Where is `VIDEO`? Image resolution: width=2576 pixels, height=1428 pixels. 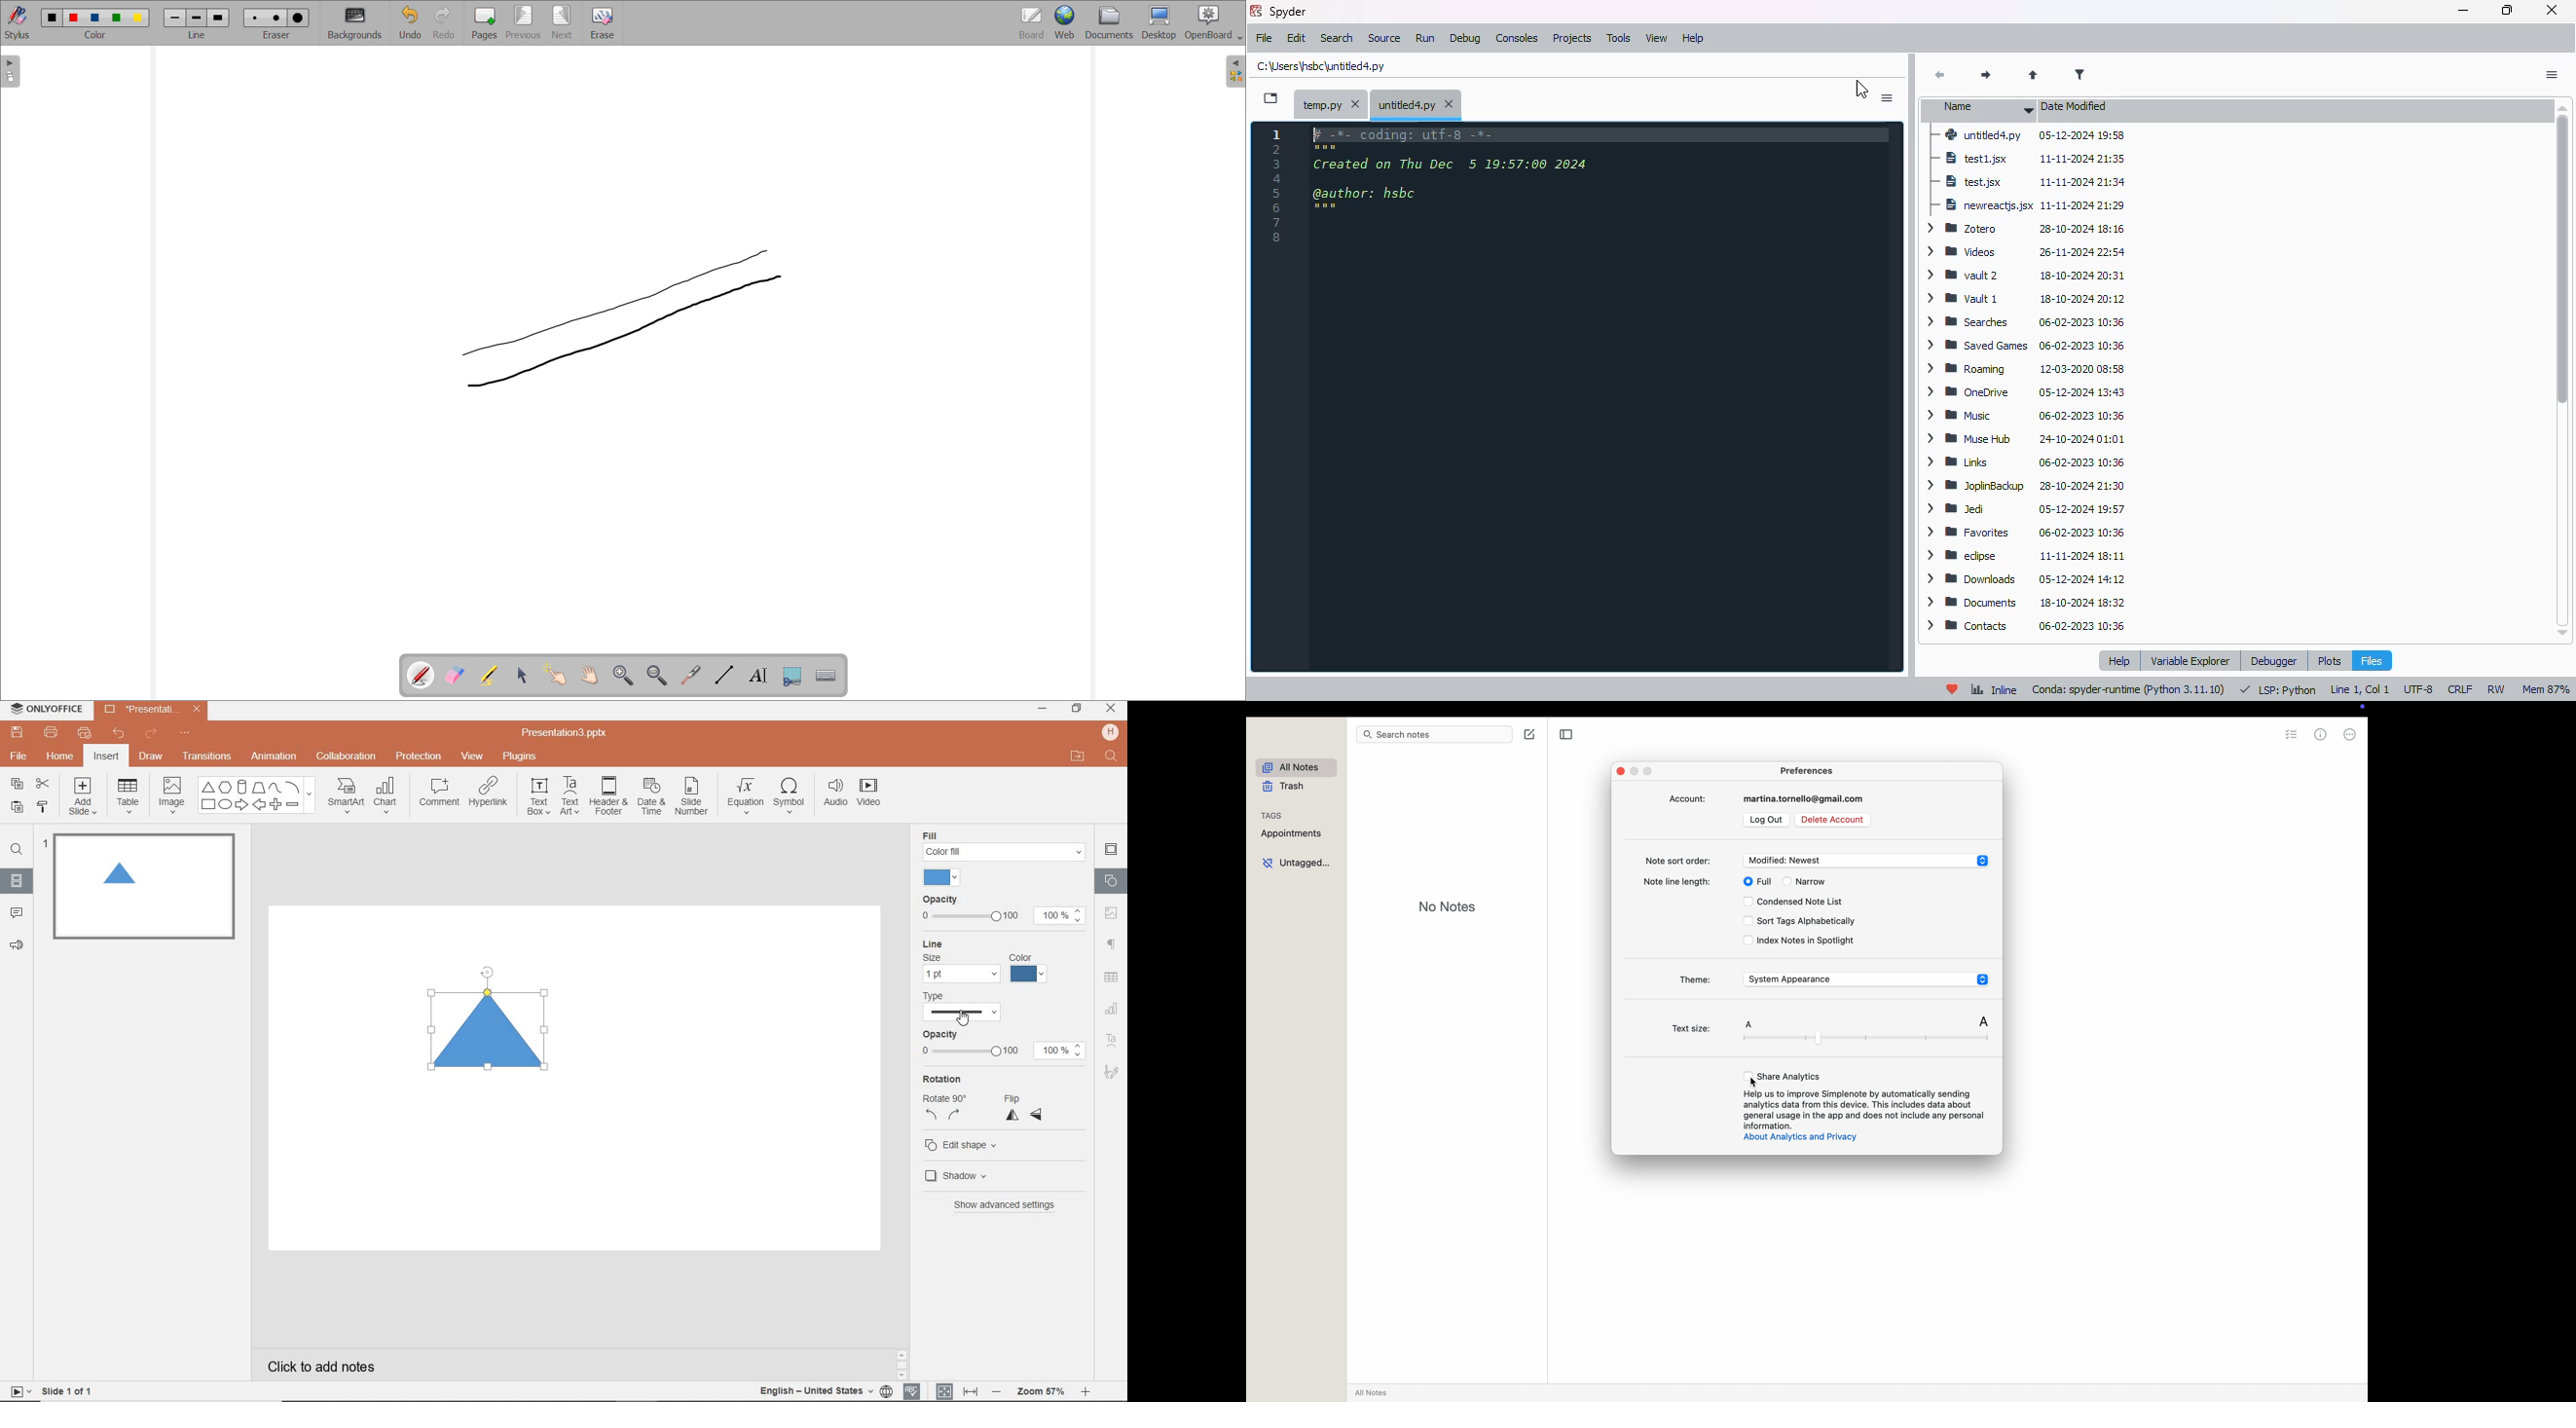 VIDEO is located at coordinates (874, 795).